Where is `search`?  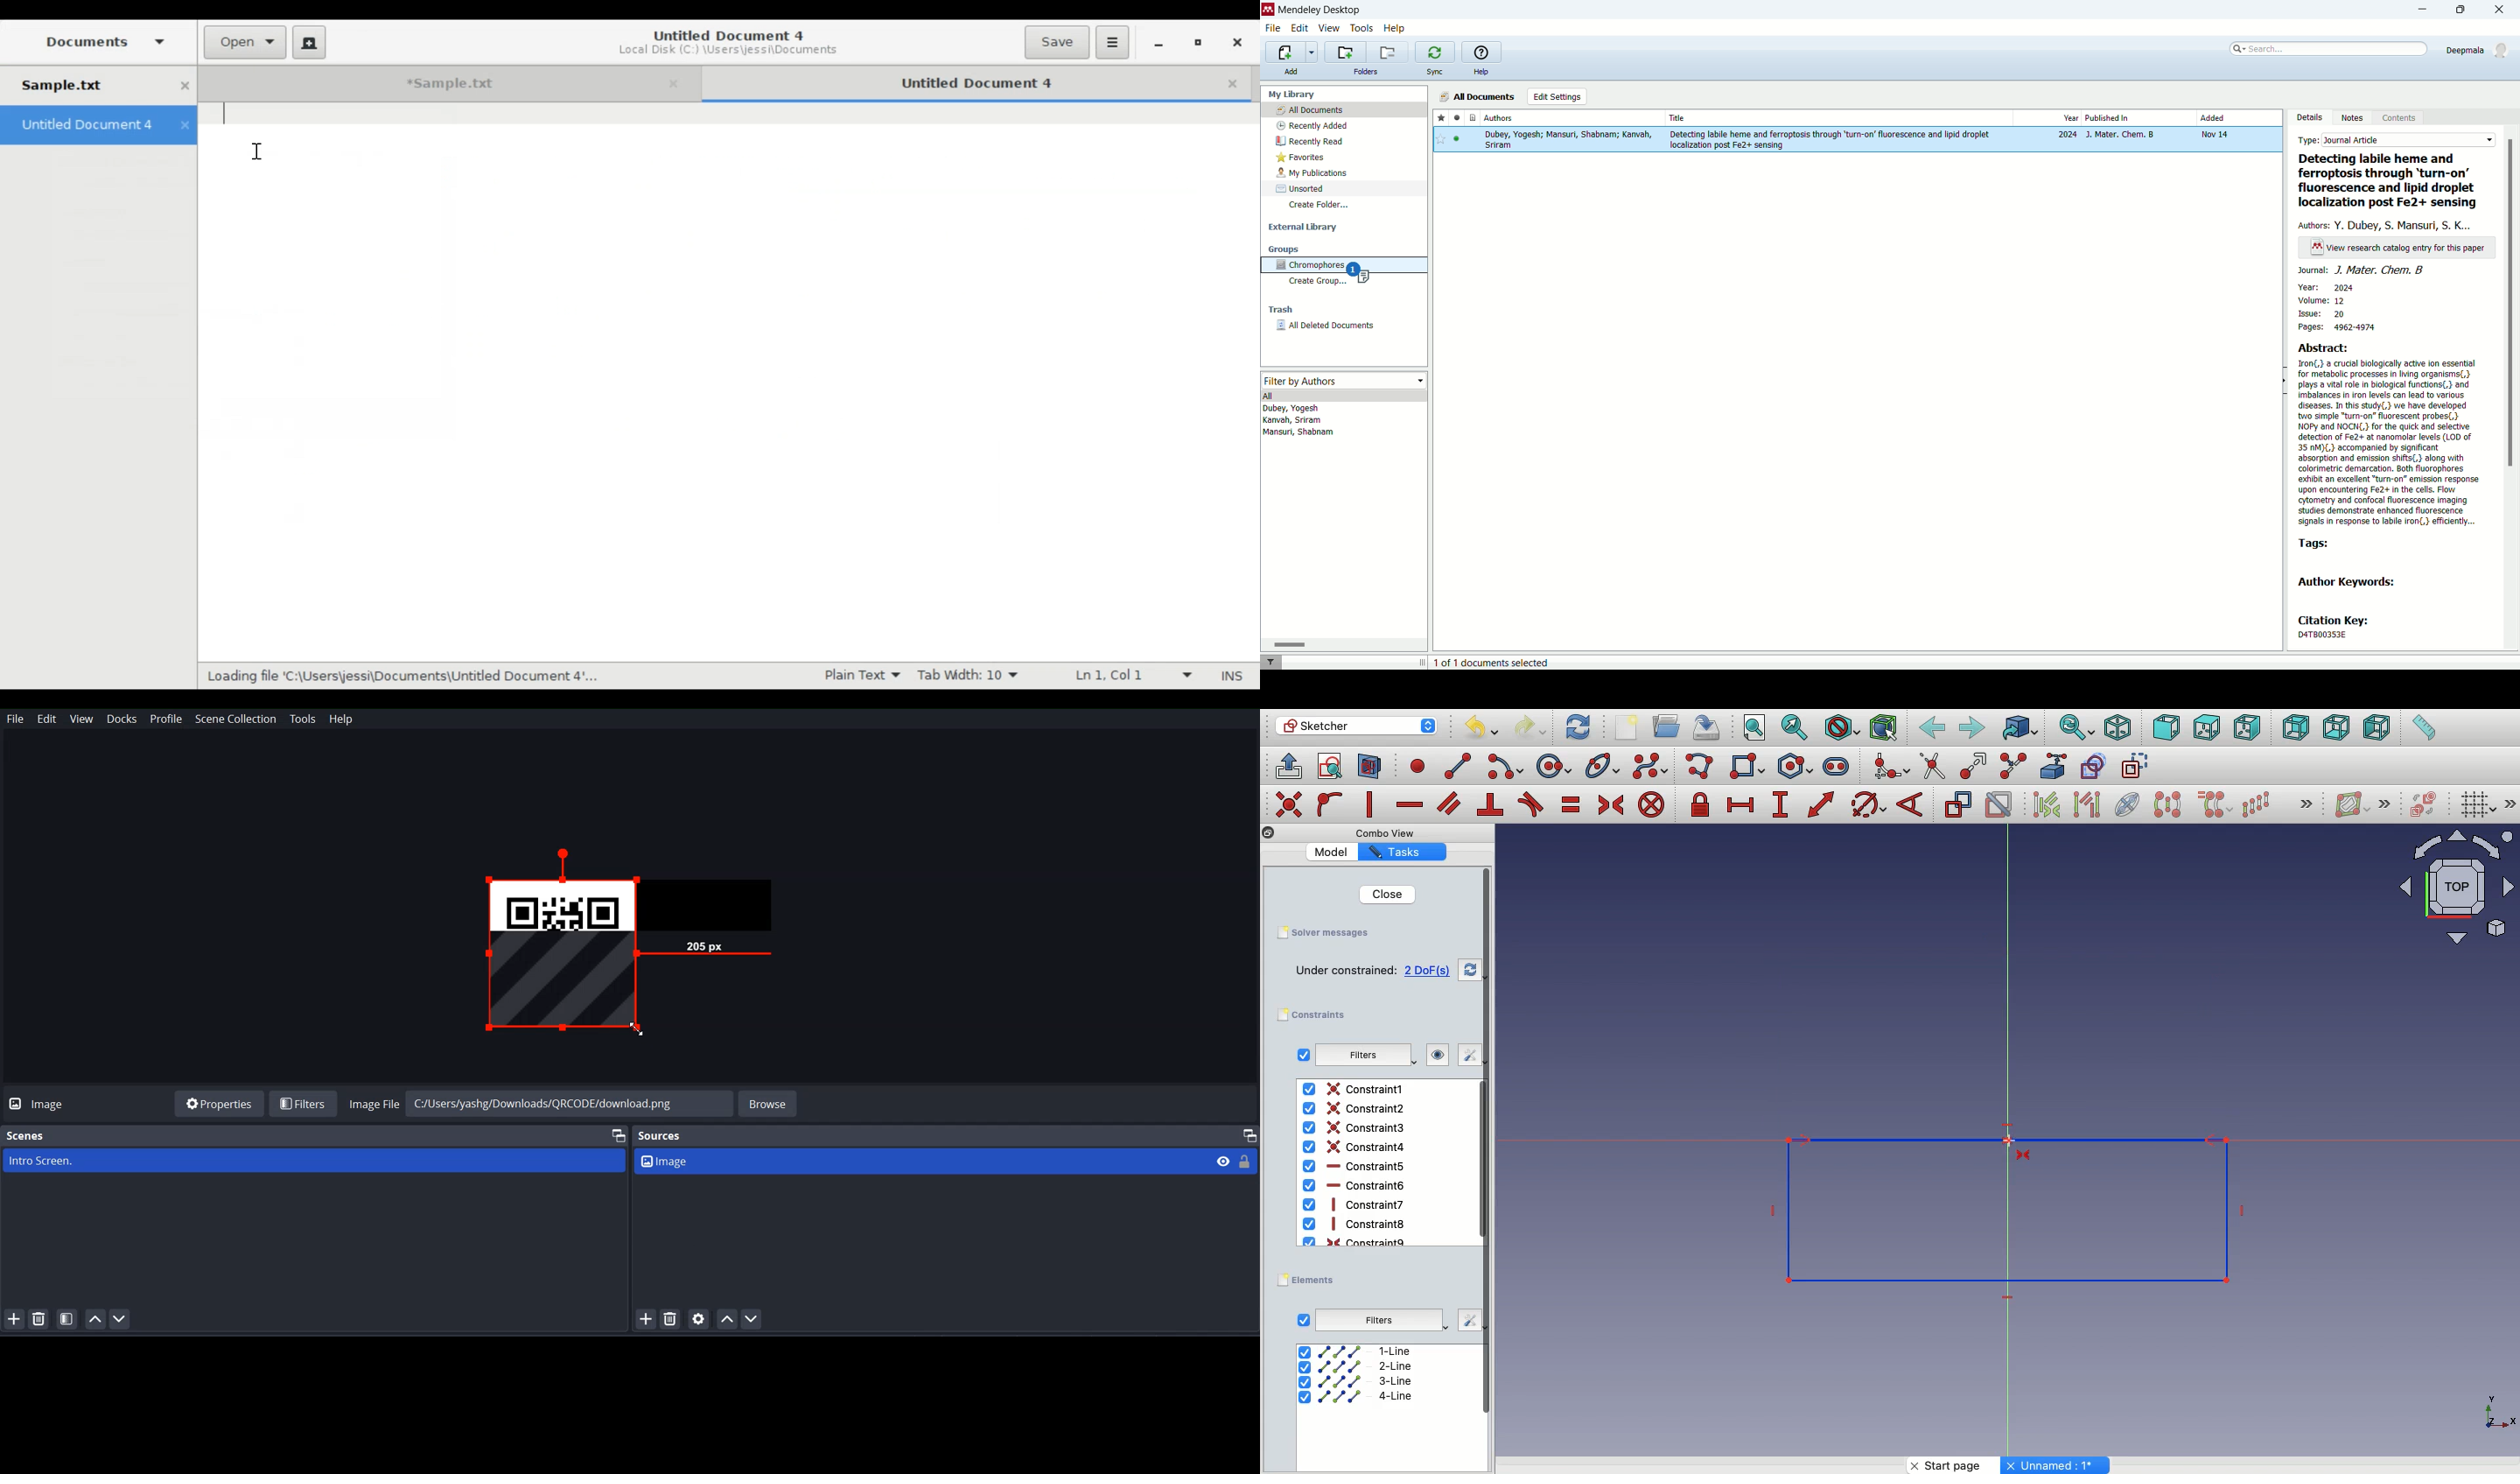
search is located at coordinates (2330, 47).